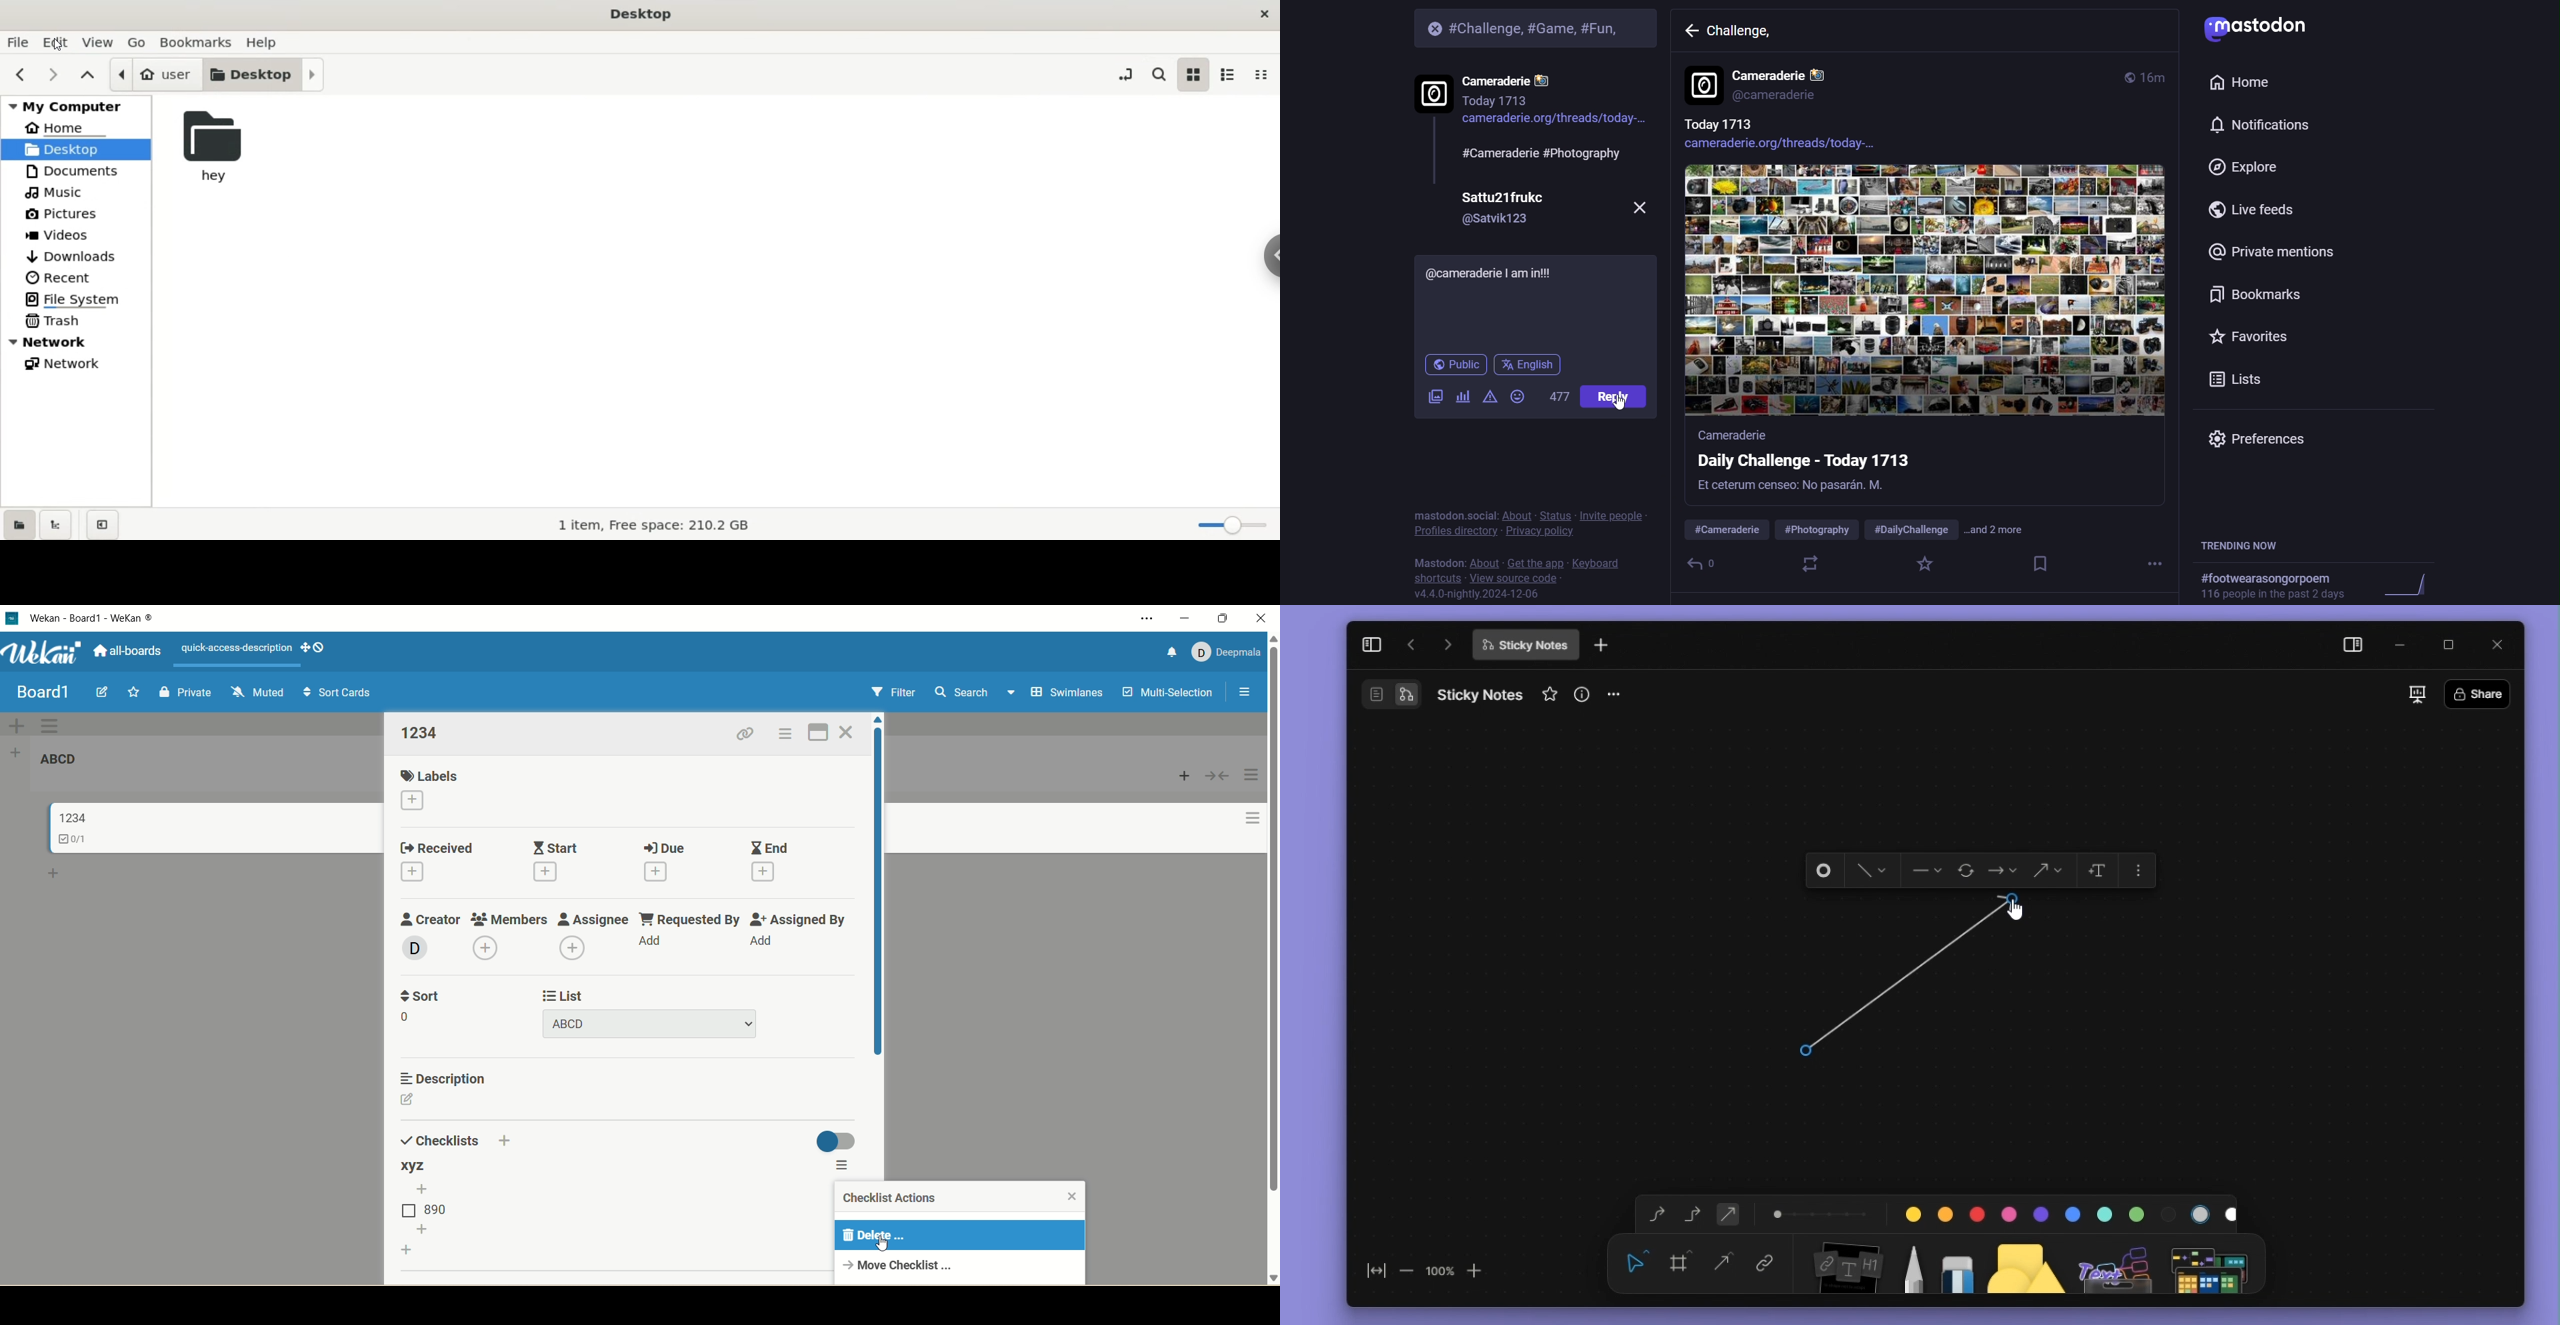 Image resolution: width=2576 pixels, height=1344 pixels. I want to click on mastodon, so click(1438, 561).